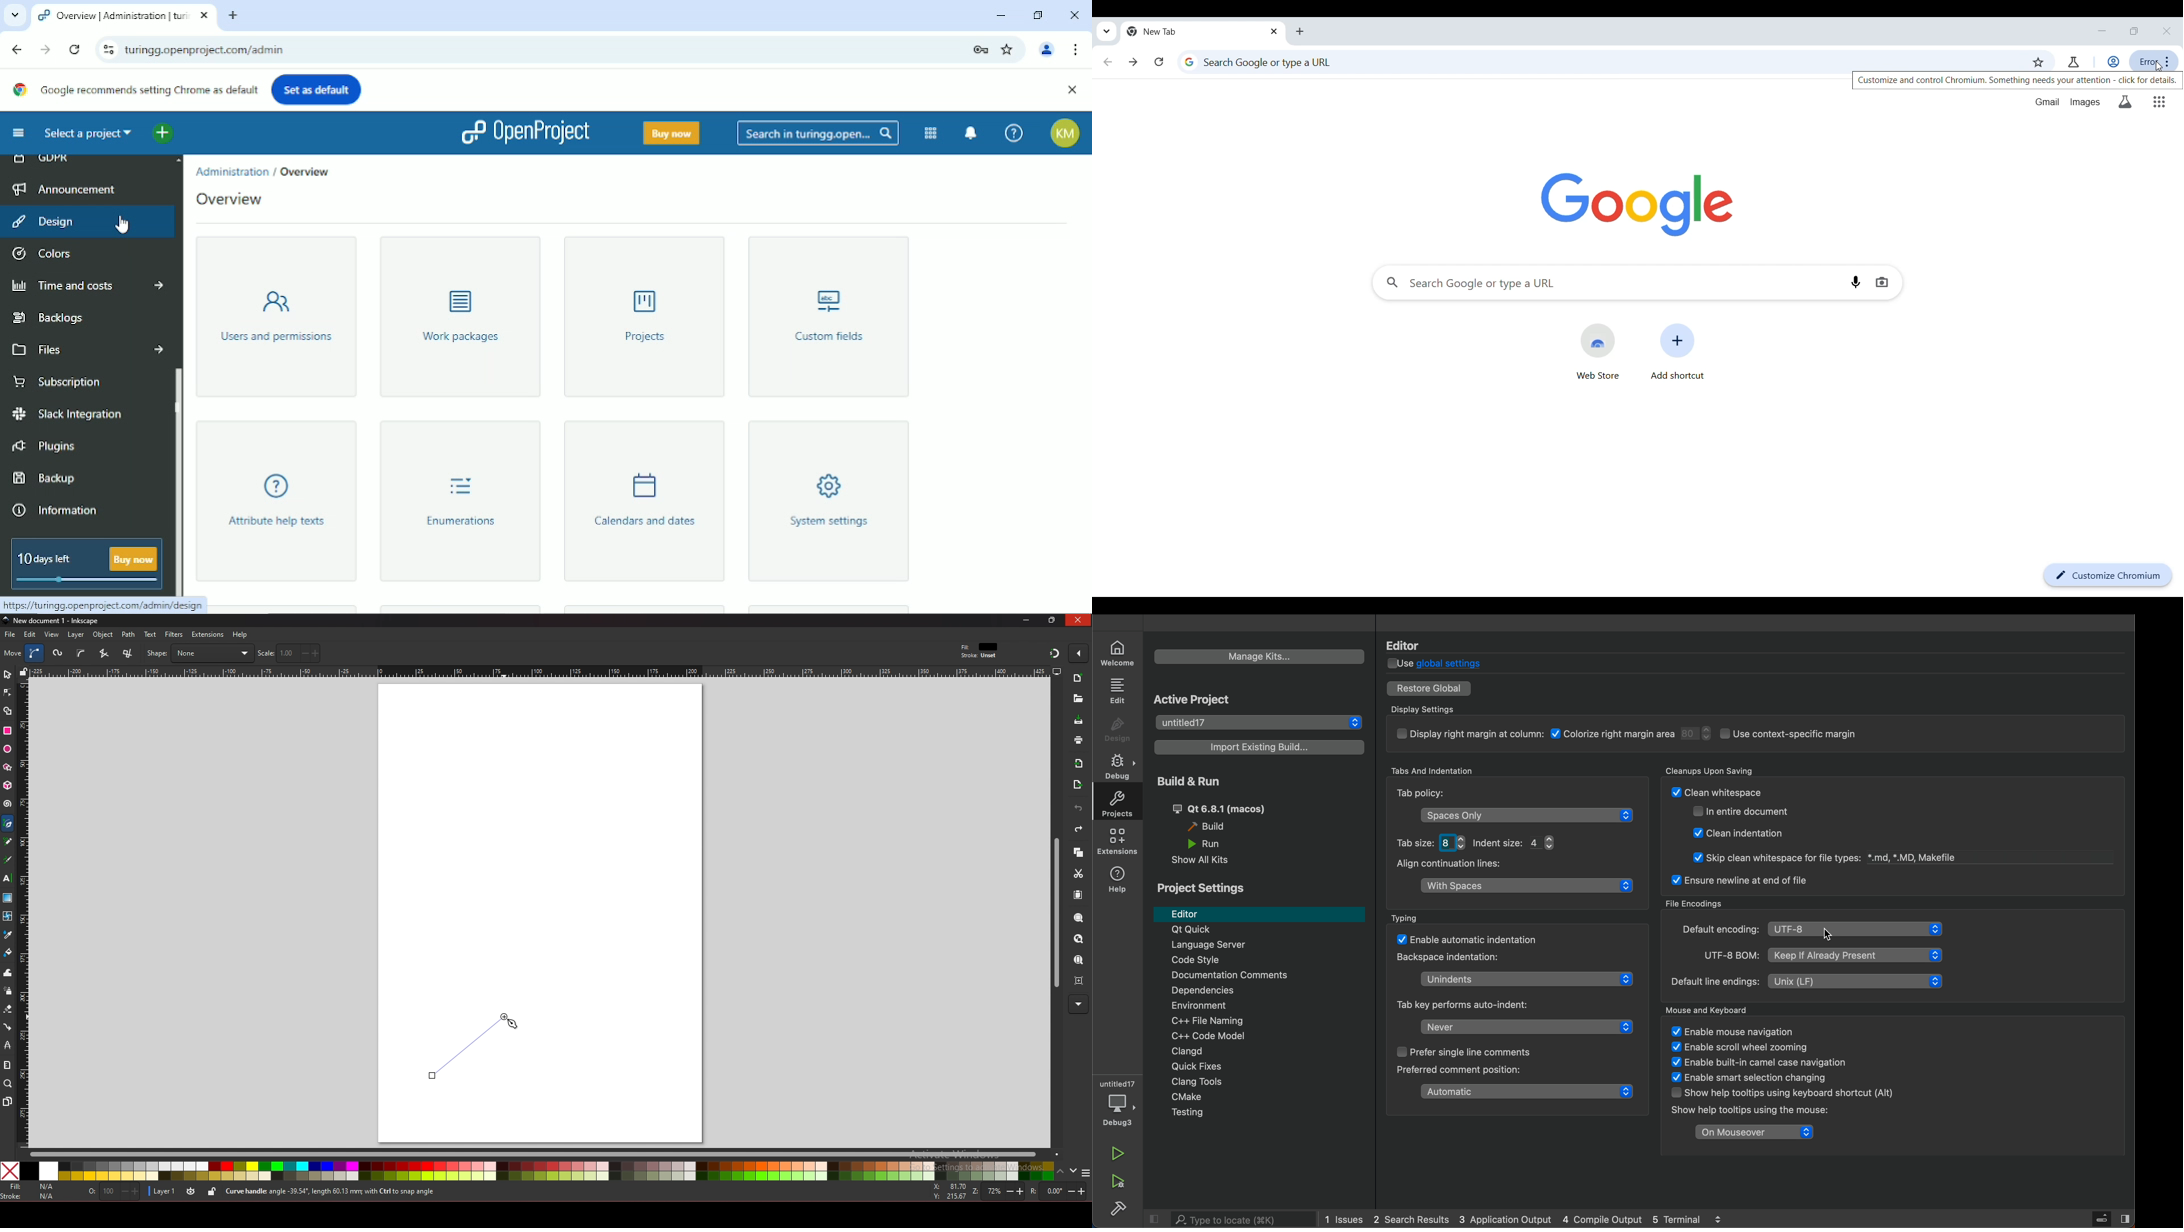 Image resolution: width=2184 pixels, height=1232 pixels. I want to click on Add shortcut to another website, so click(1677, 351).